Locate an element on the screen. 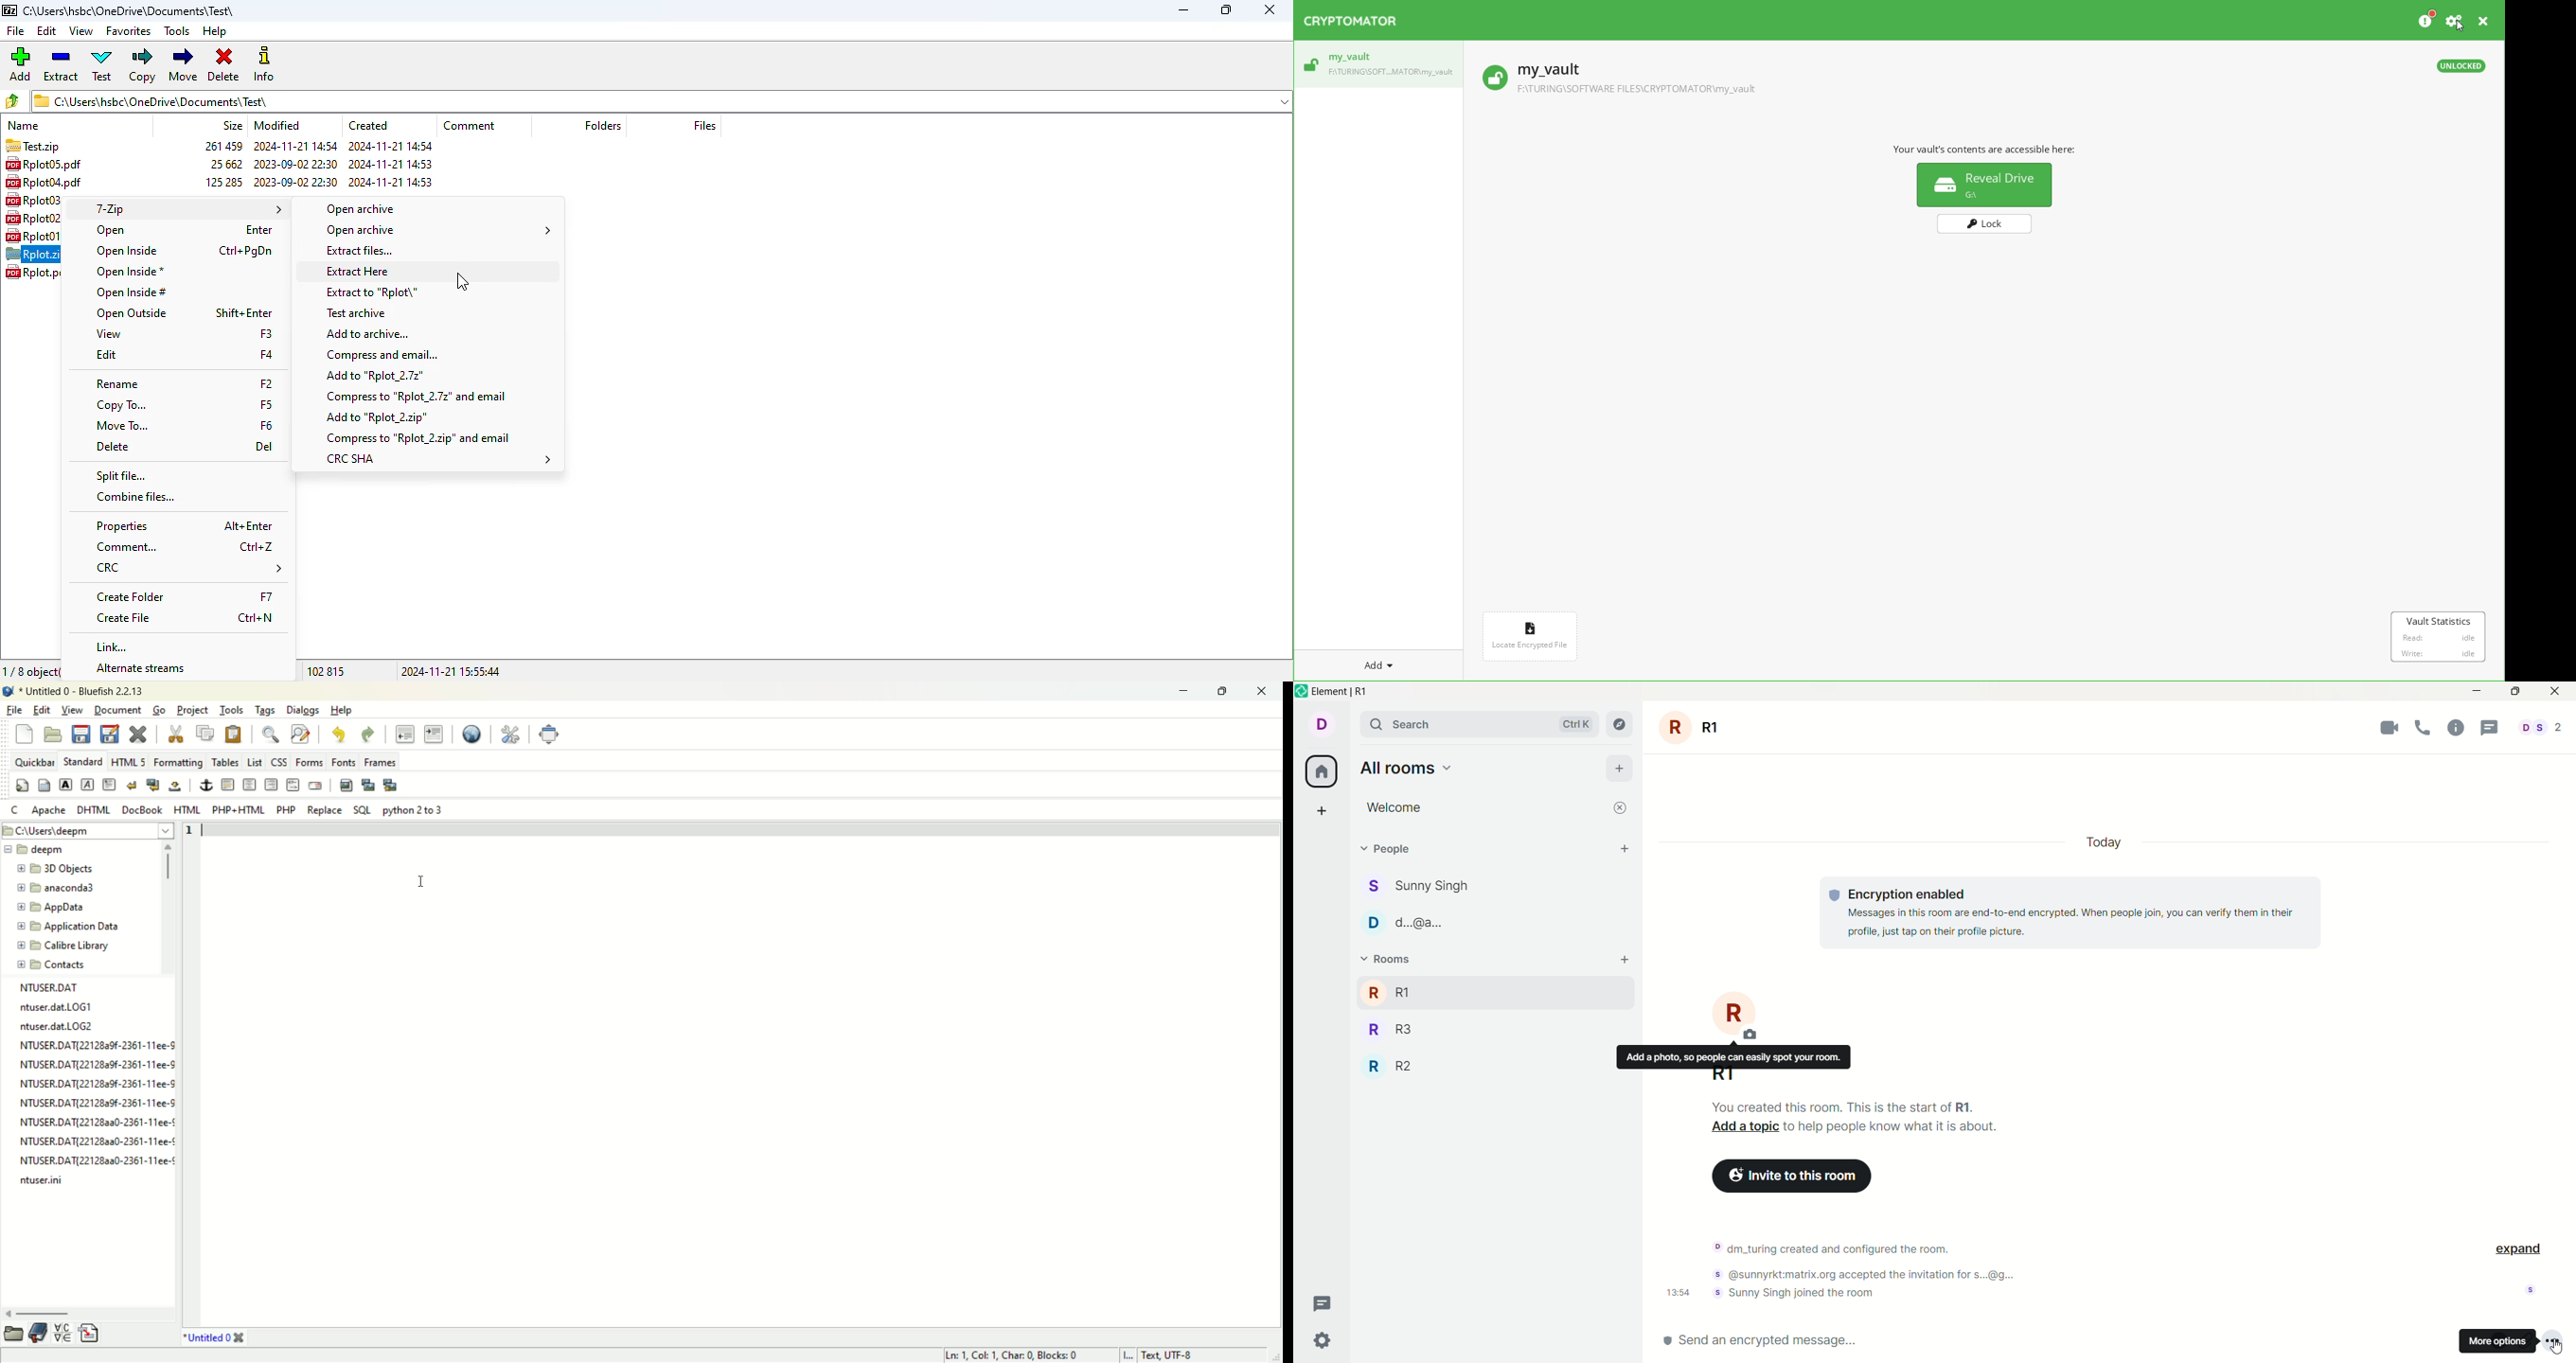 The height and width of the screenshot is (1372, 2576). STANDARD is located at coordinates (84, 760).